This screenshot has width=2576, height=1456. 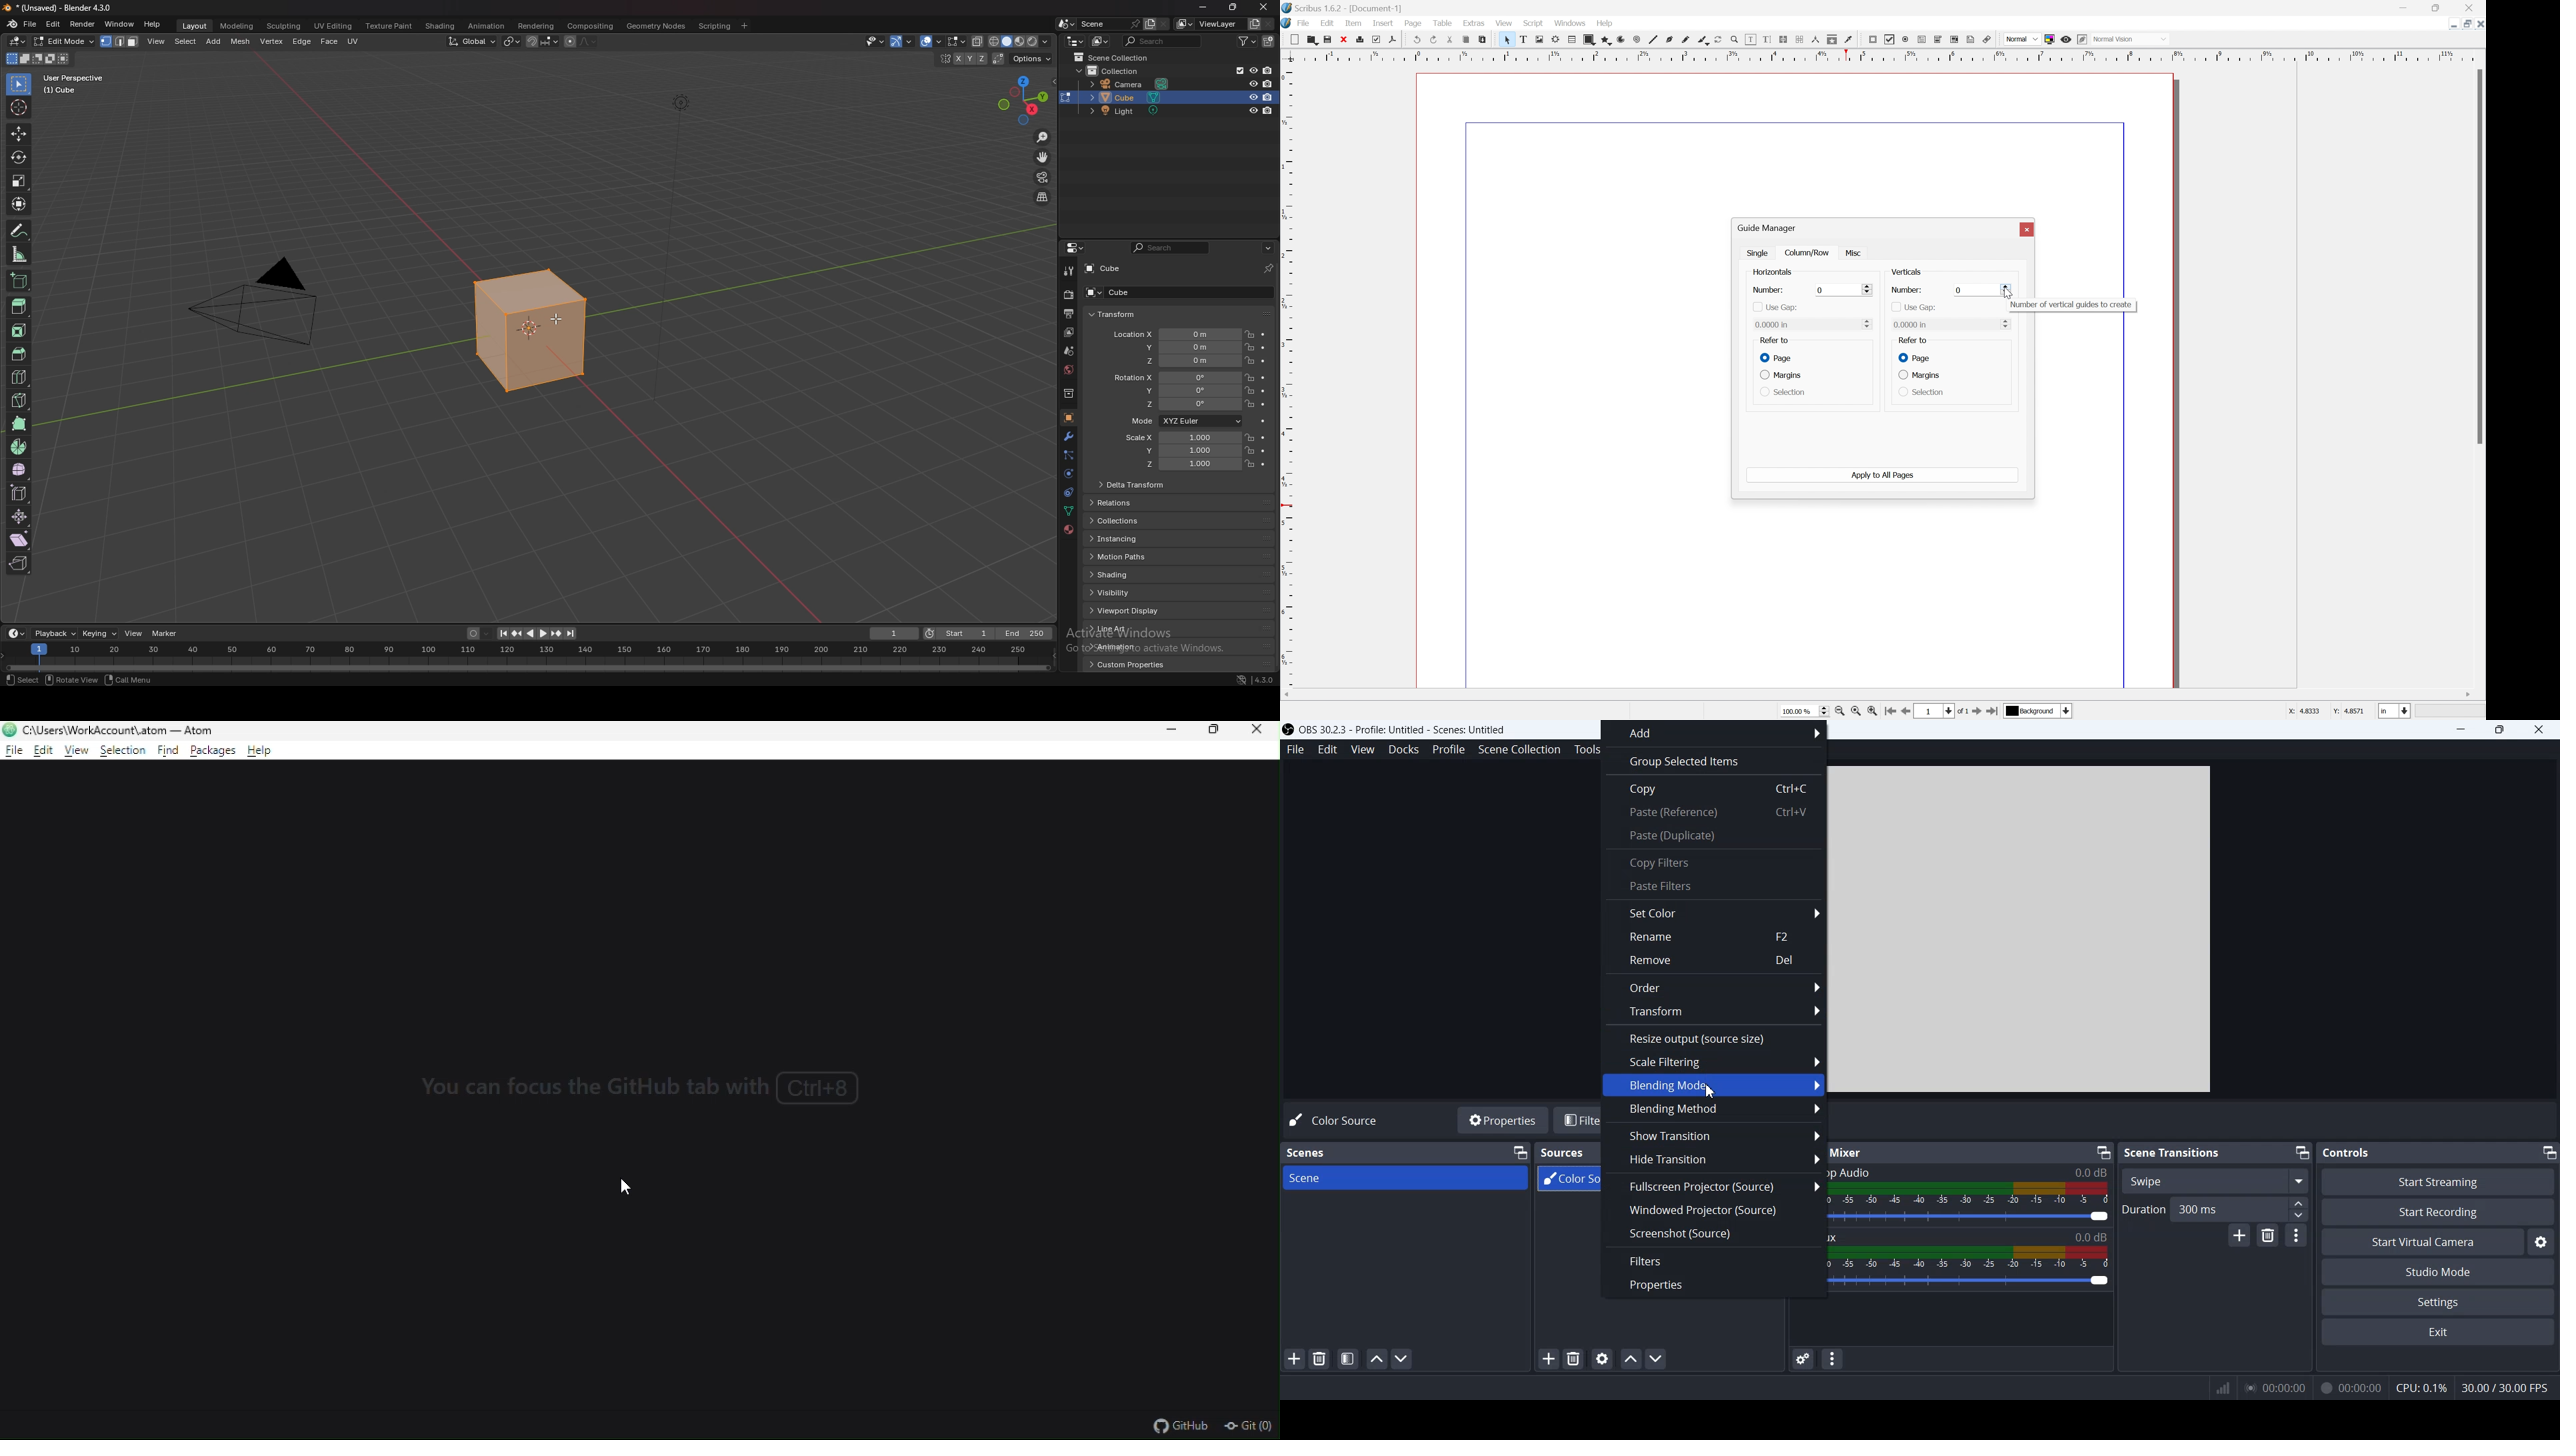 What do you see at coordinates (19, 84) in the screenshot?
I see `select` at bounding box center [19, 84].